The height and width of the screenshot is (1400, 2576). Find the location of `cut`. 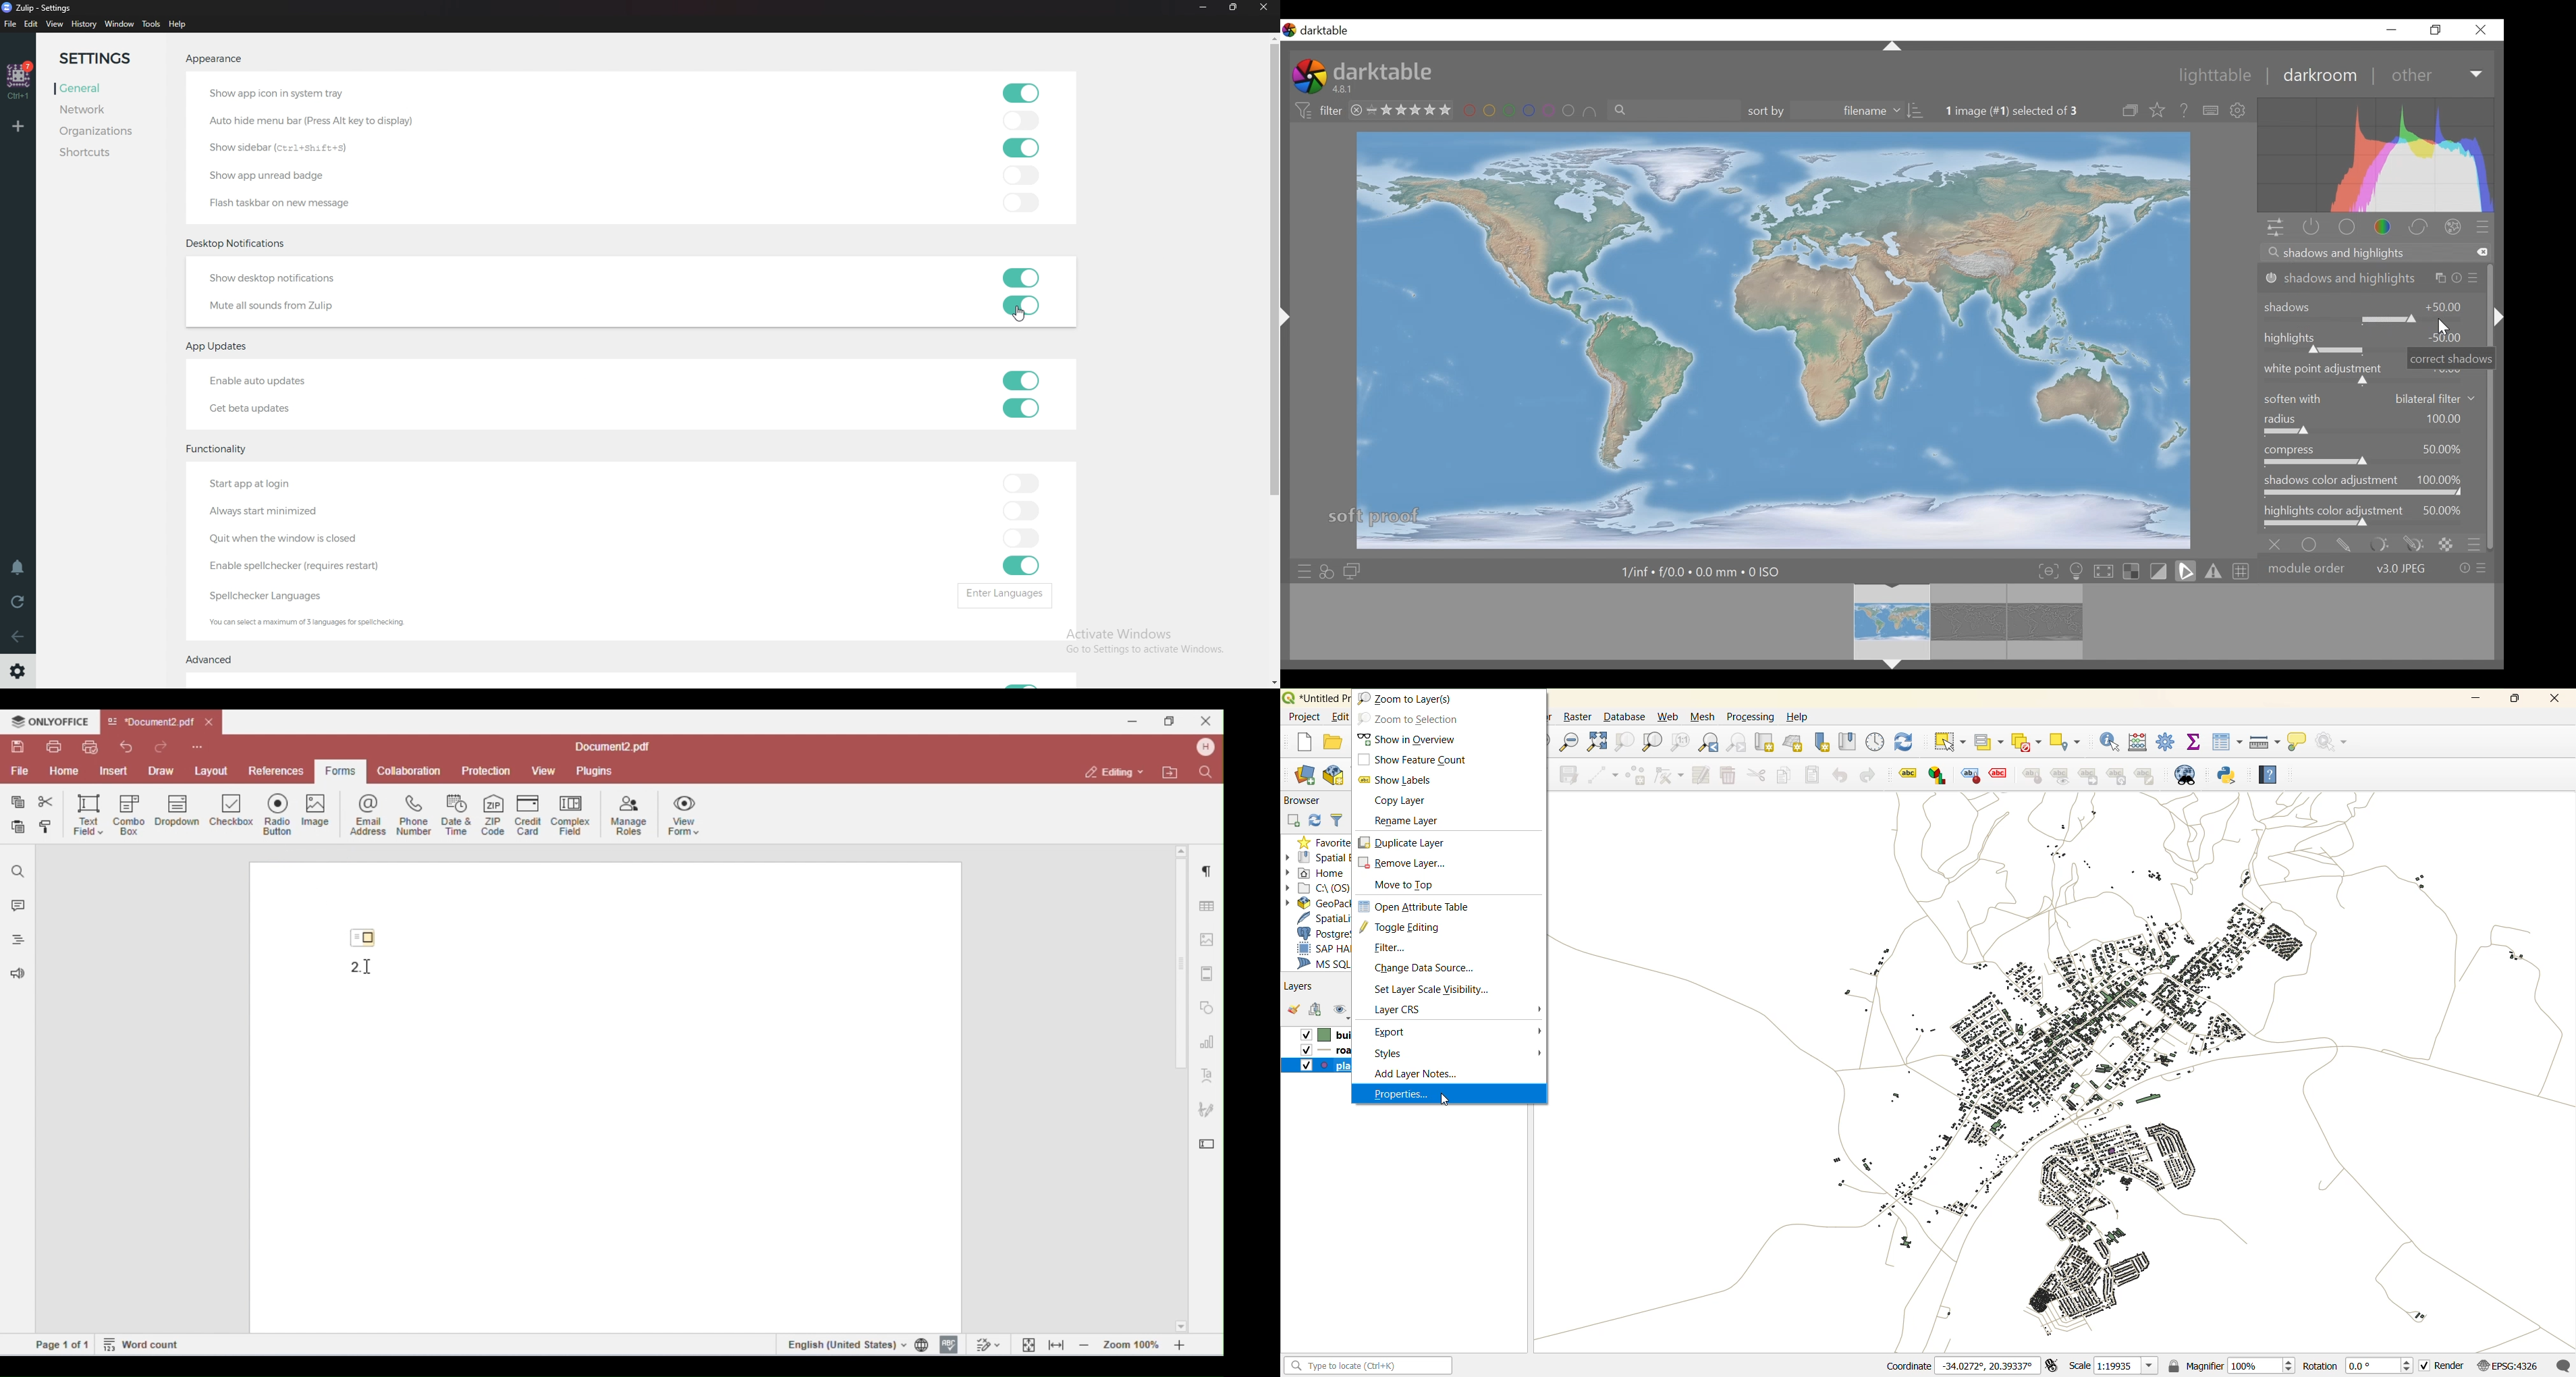

cut is located at coordinates (1759, 776).